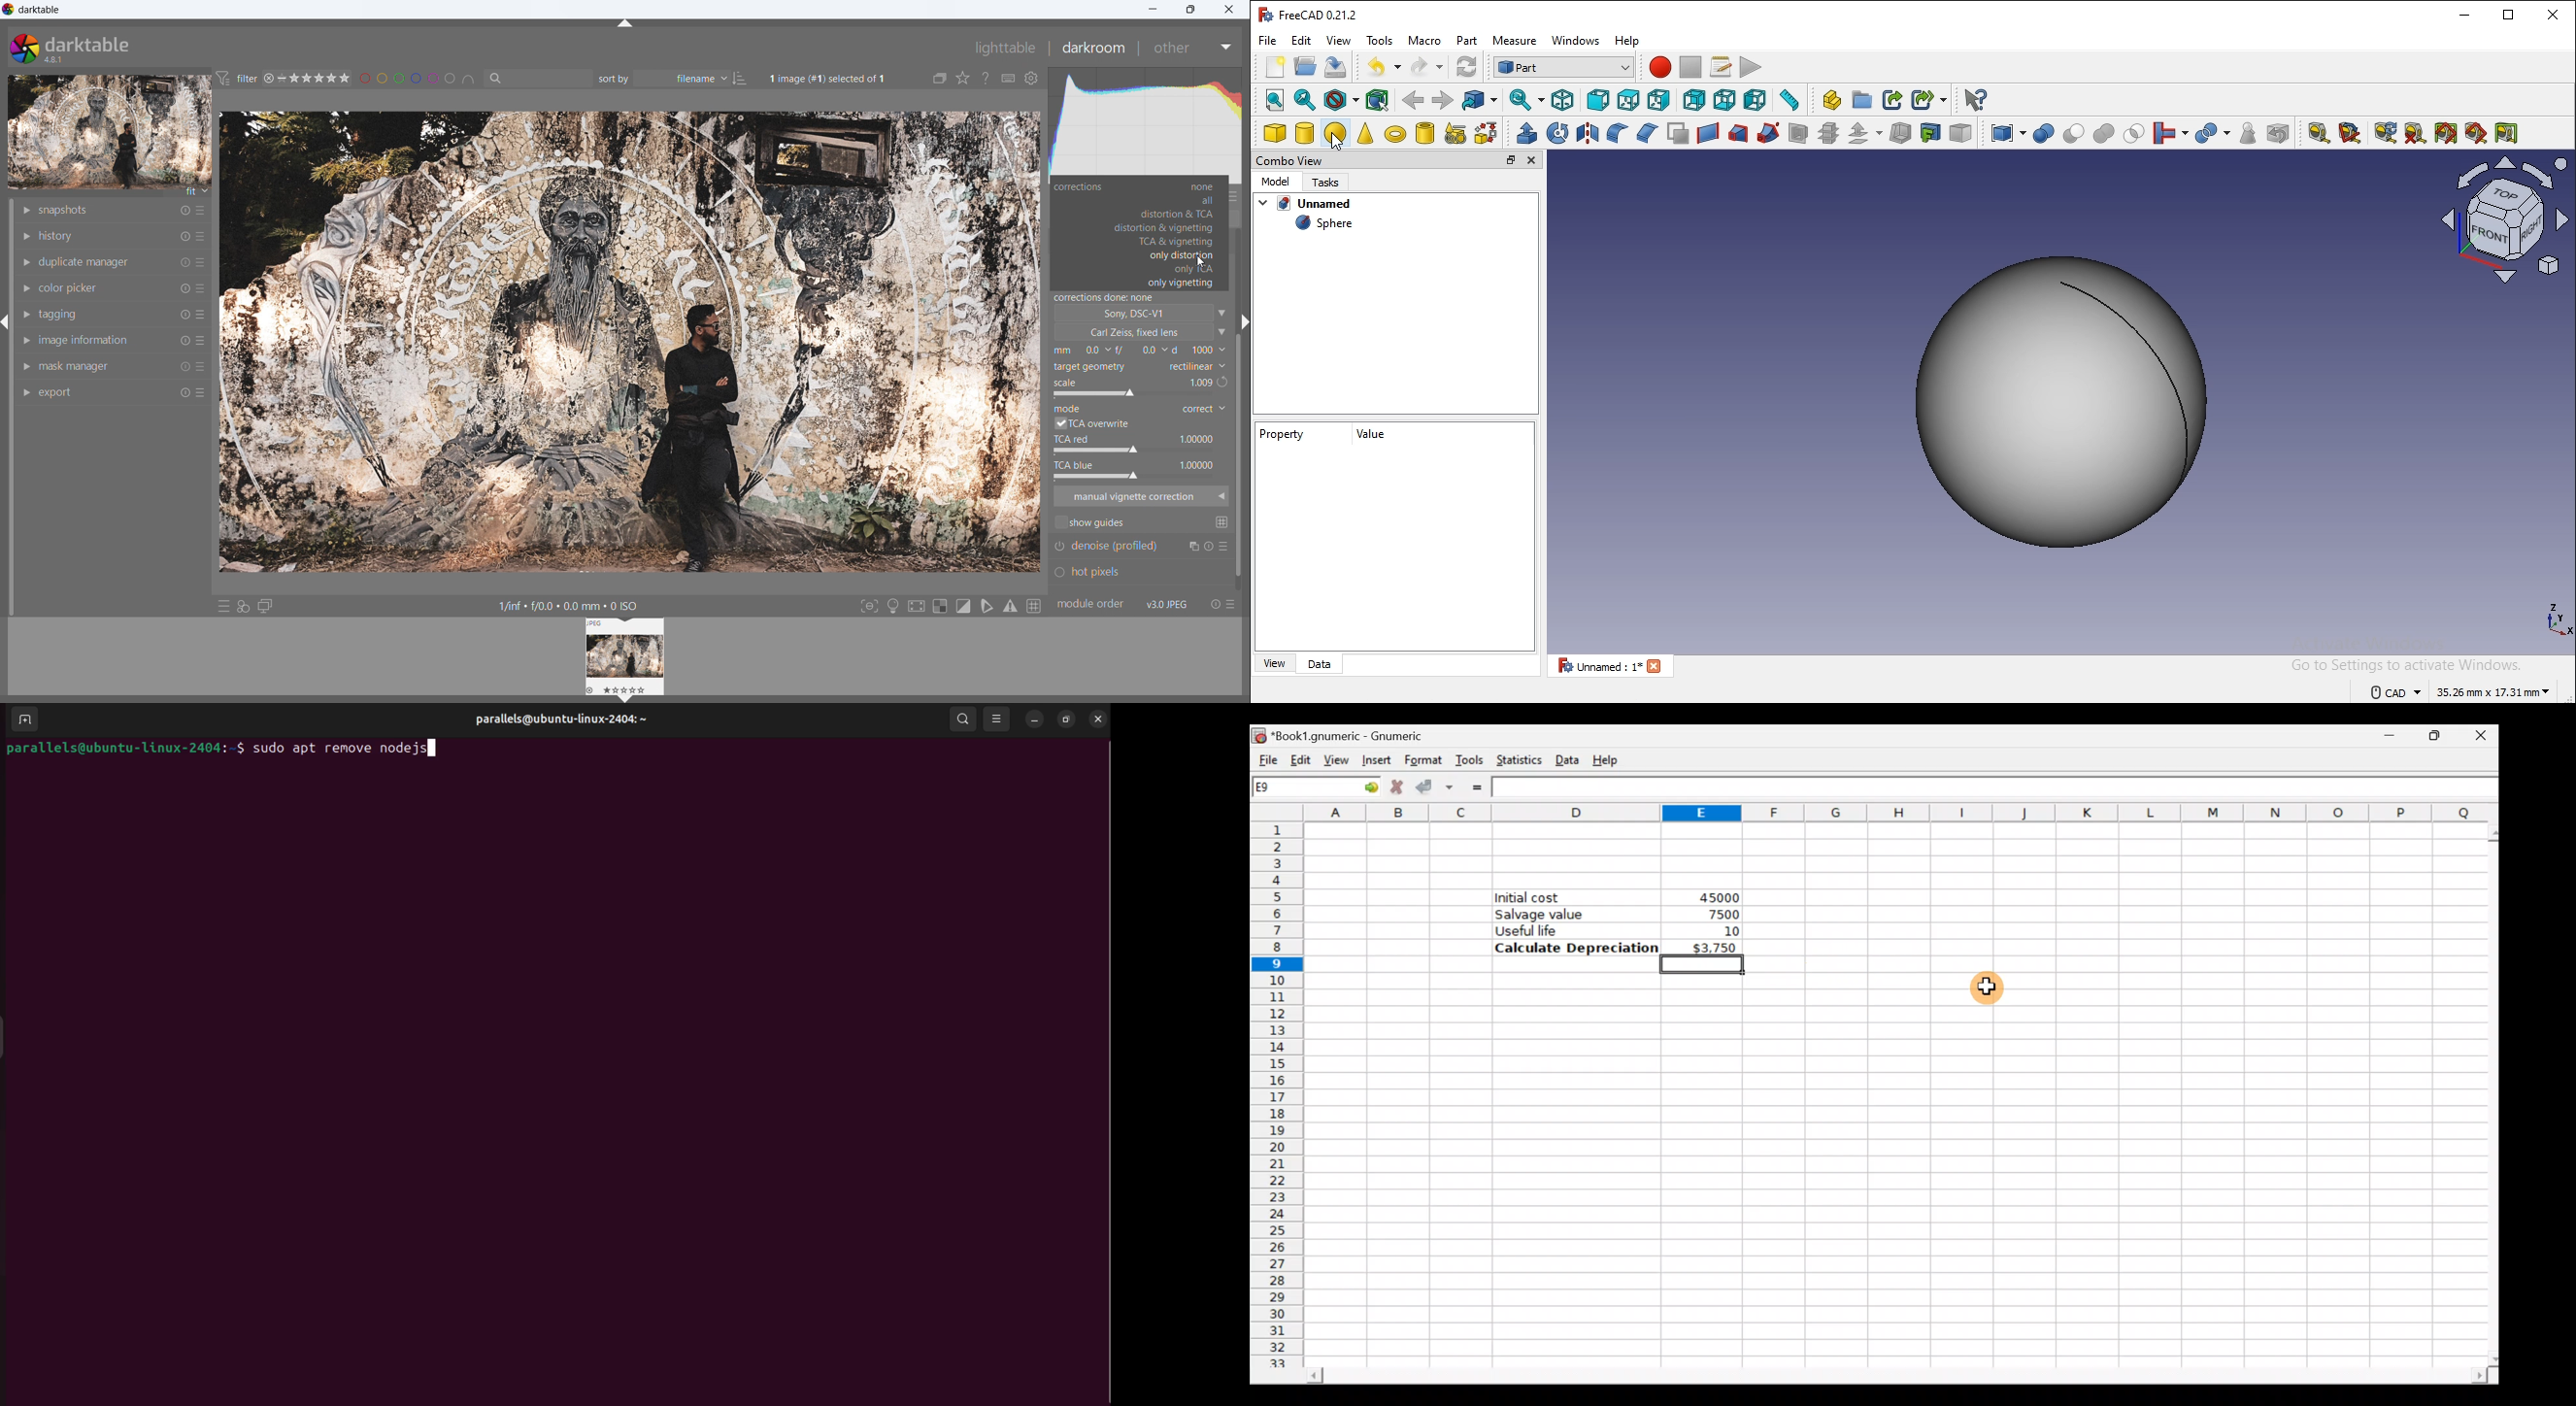 The height and width of the screenshot is (1428, 2576). Describe the element at coordinates (1690, 68) in the screenshot. I see `stop recording` at that location.